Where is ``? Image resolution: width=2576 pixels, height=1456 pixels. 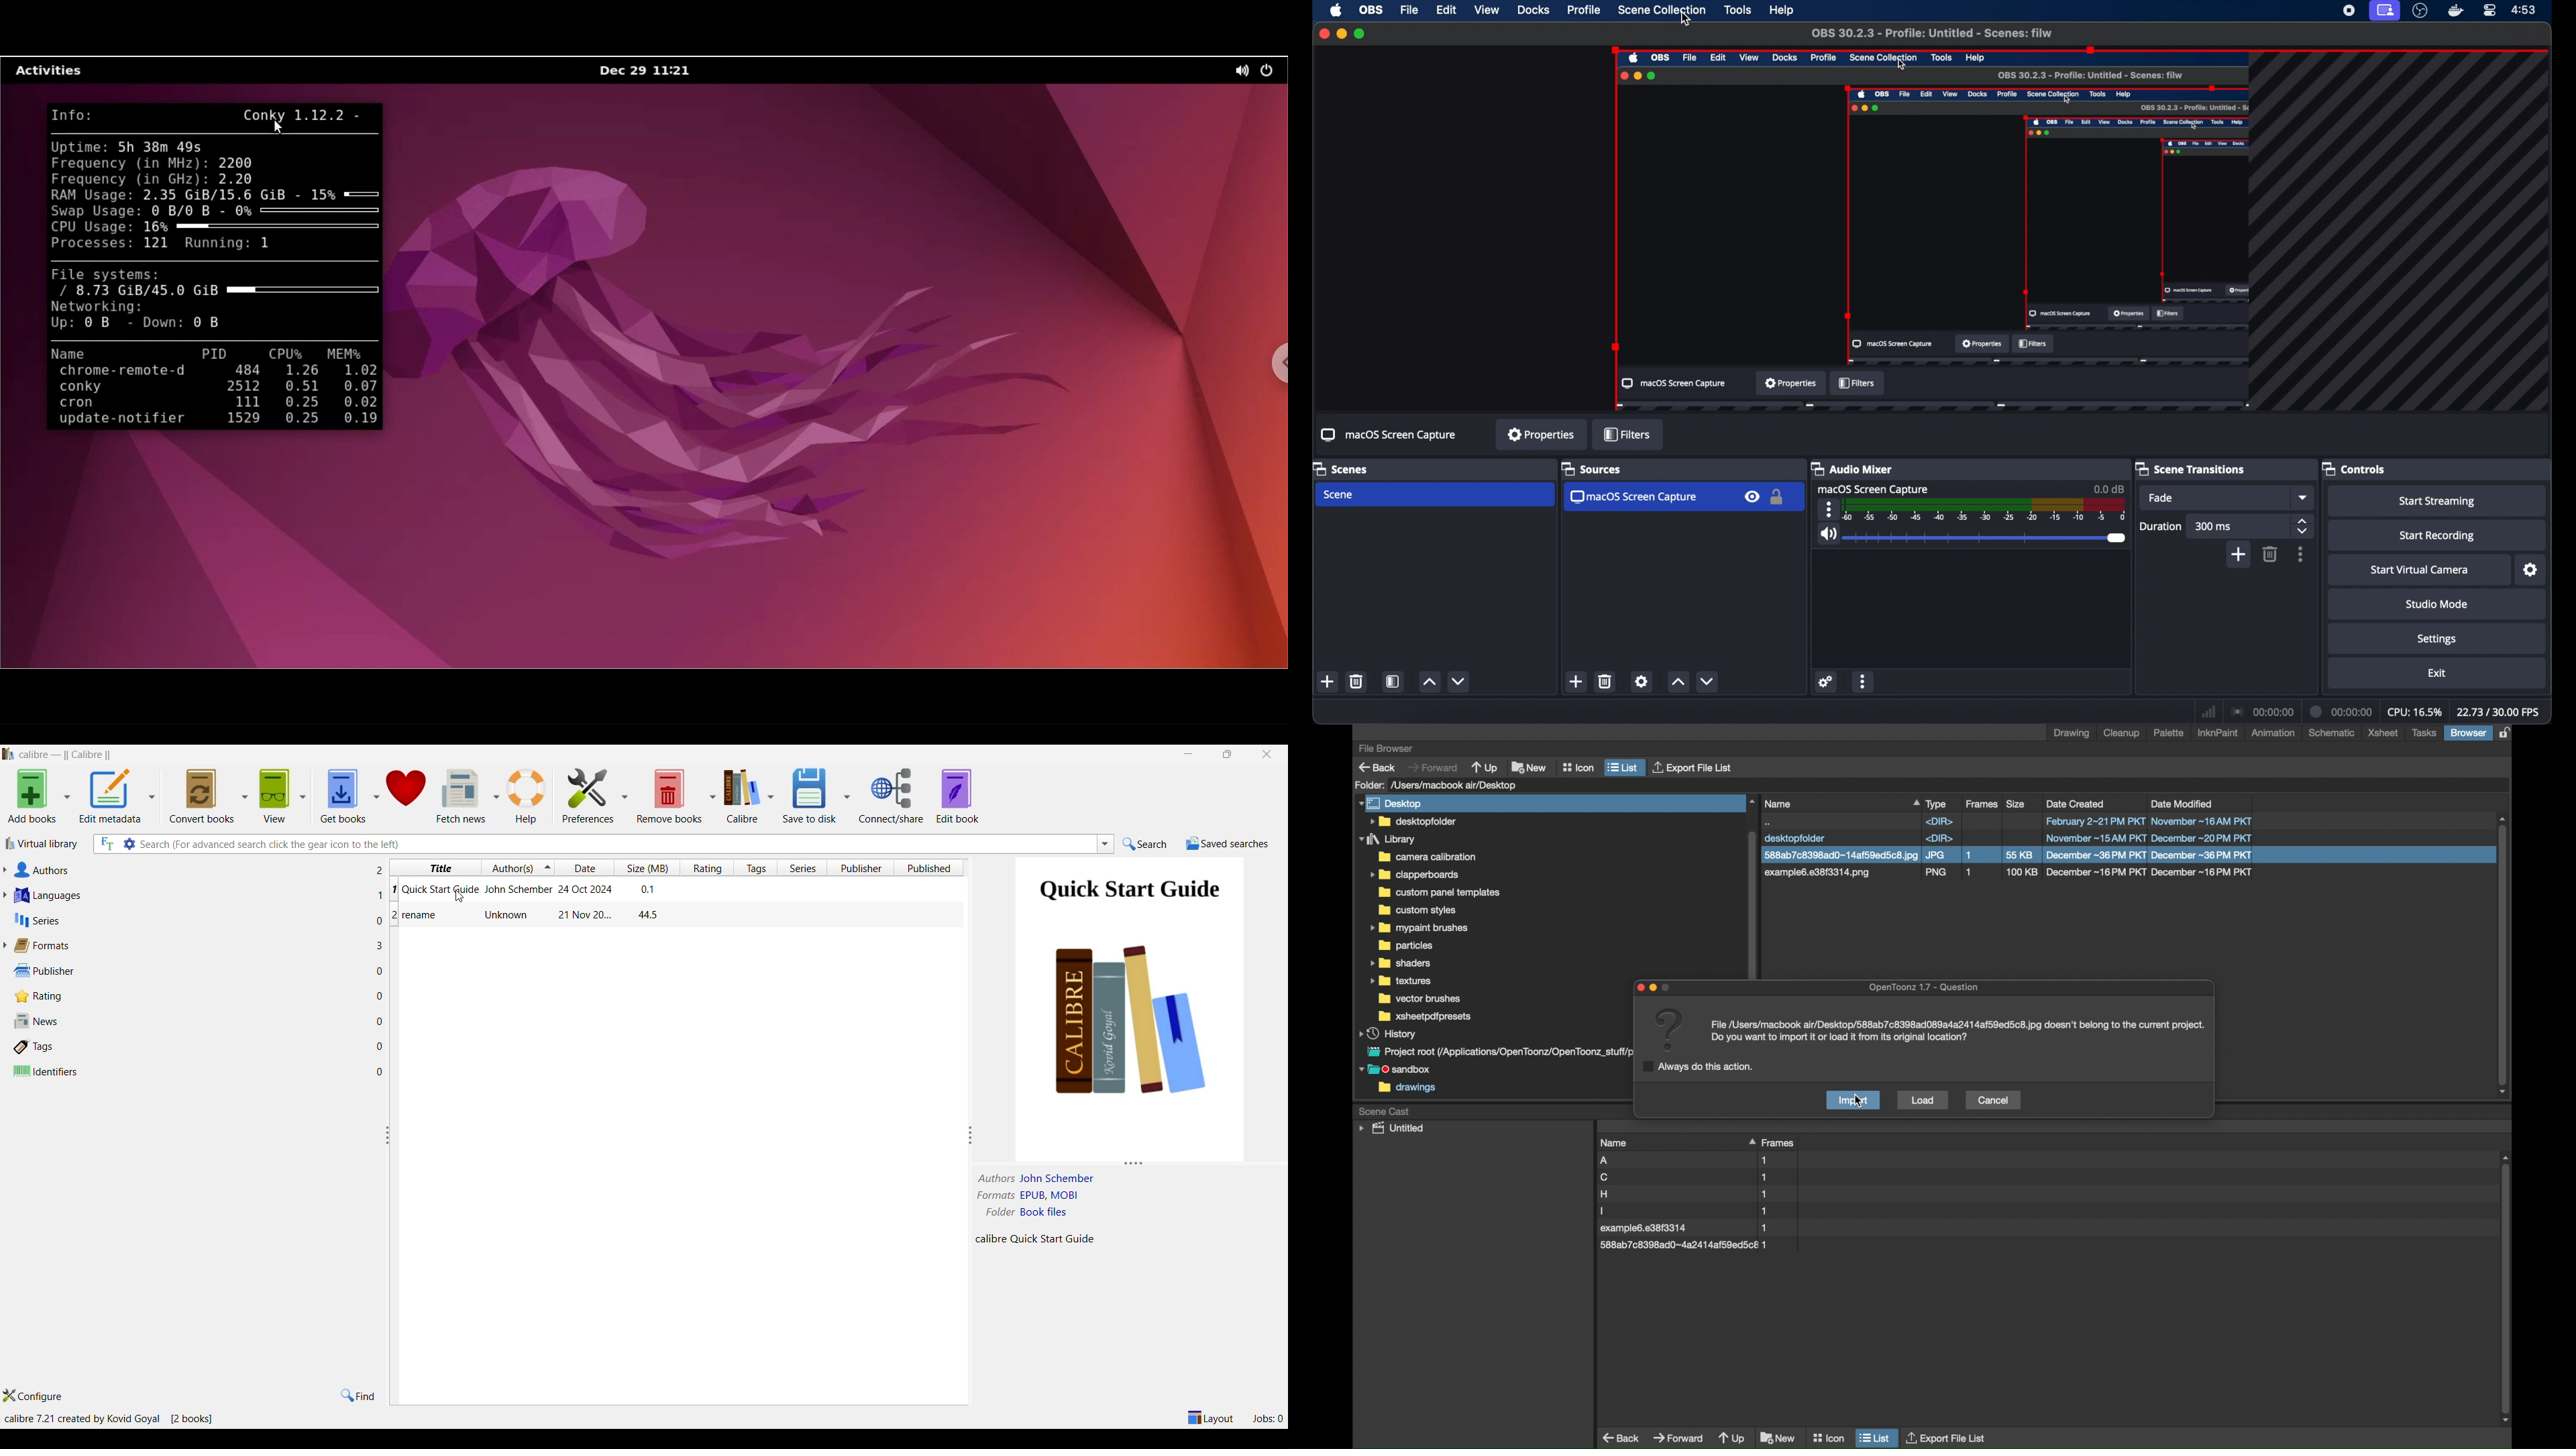  is located at coordinates (1670, 986).